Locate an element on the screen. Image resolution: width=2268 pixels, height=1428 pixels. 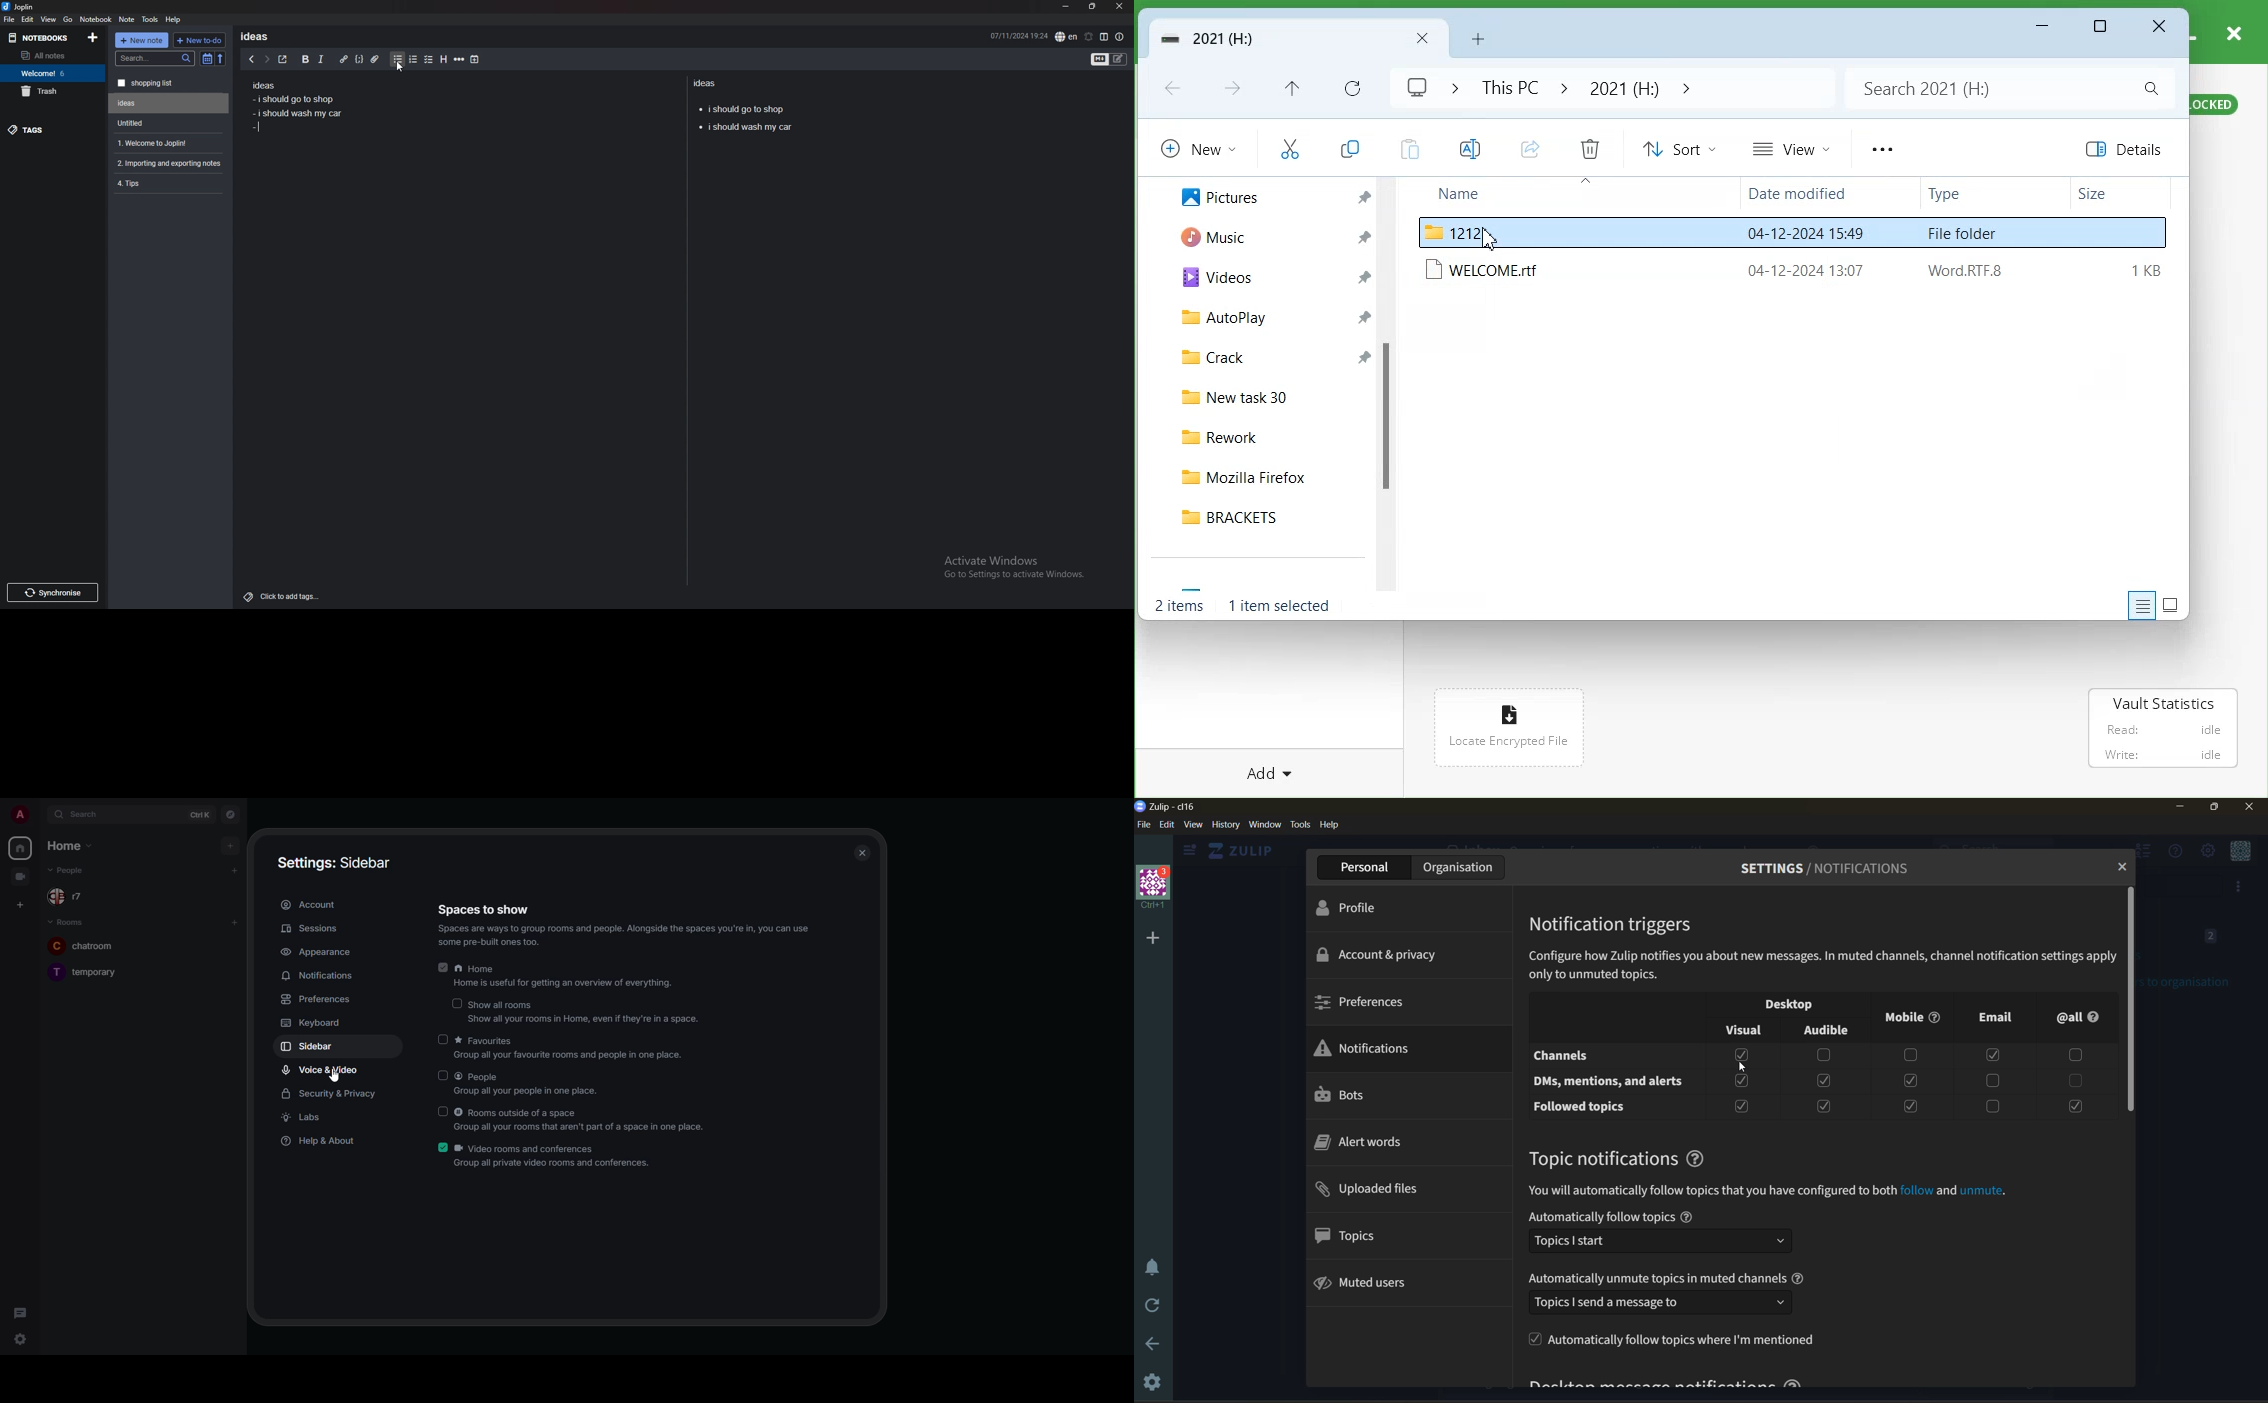
tools is located at coordinates (1301, 825).